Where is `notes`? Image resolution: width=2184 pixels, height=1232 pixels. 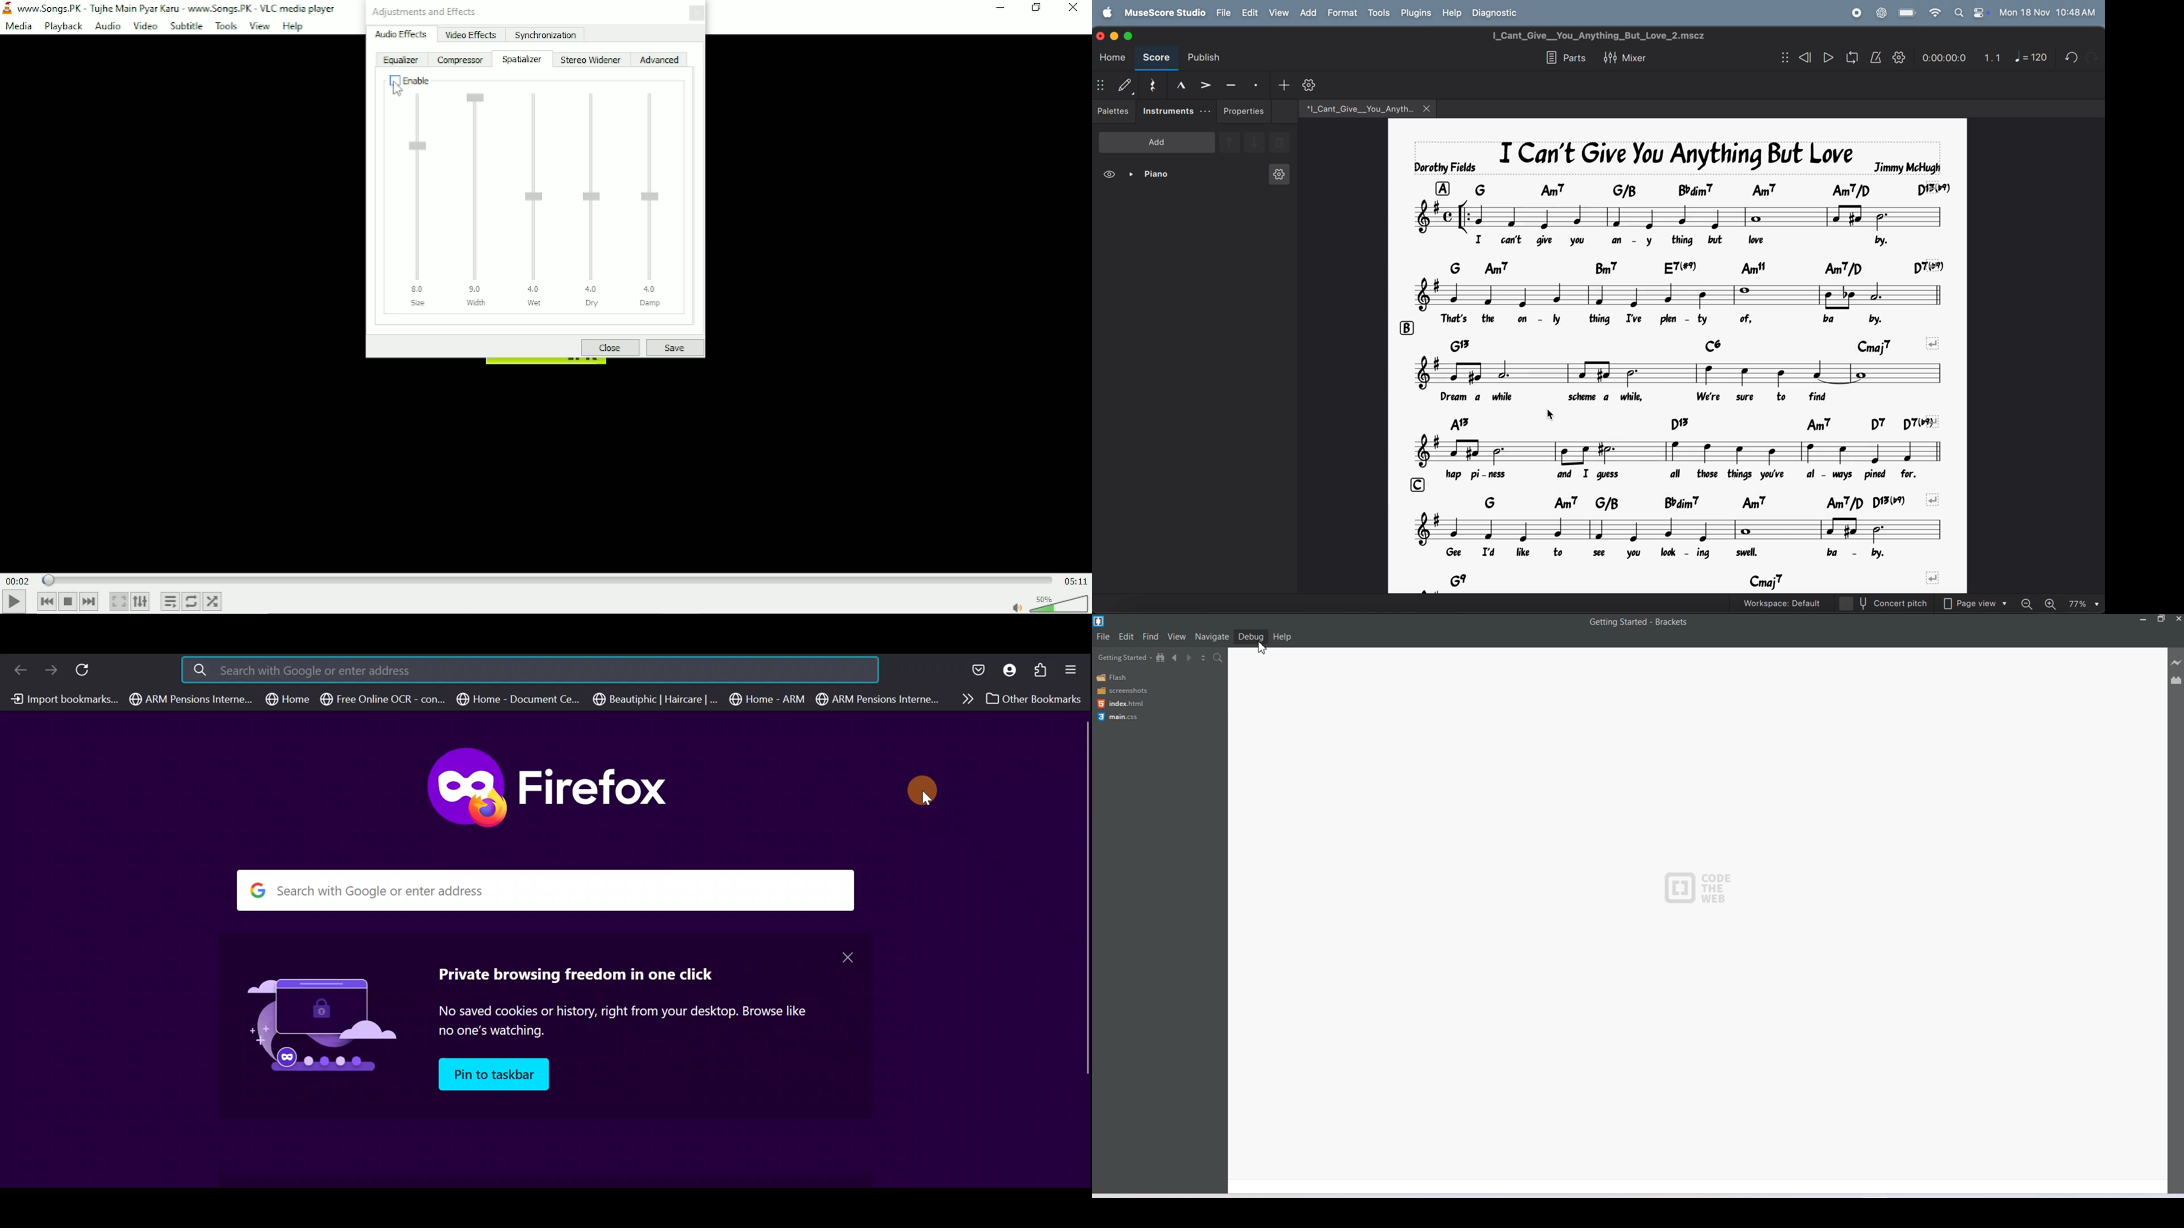
notes is located at coordinates (1685, 214).